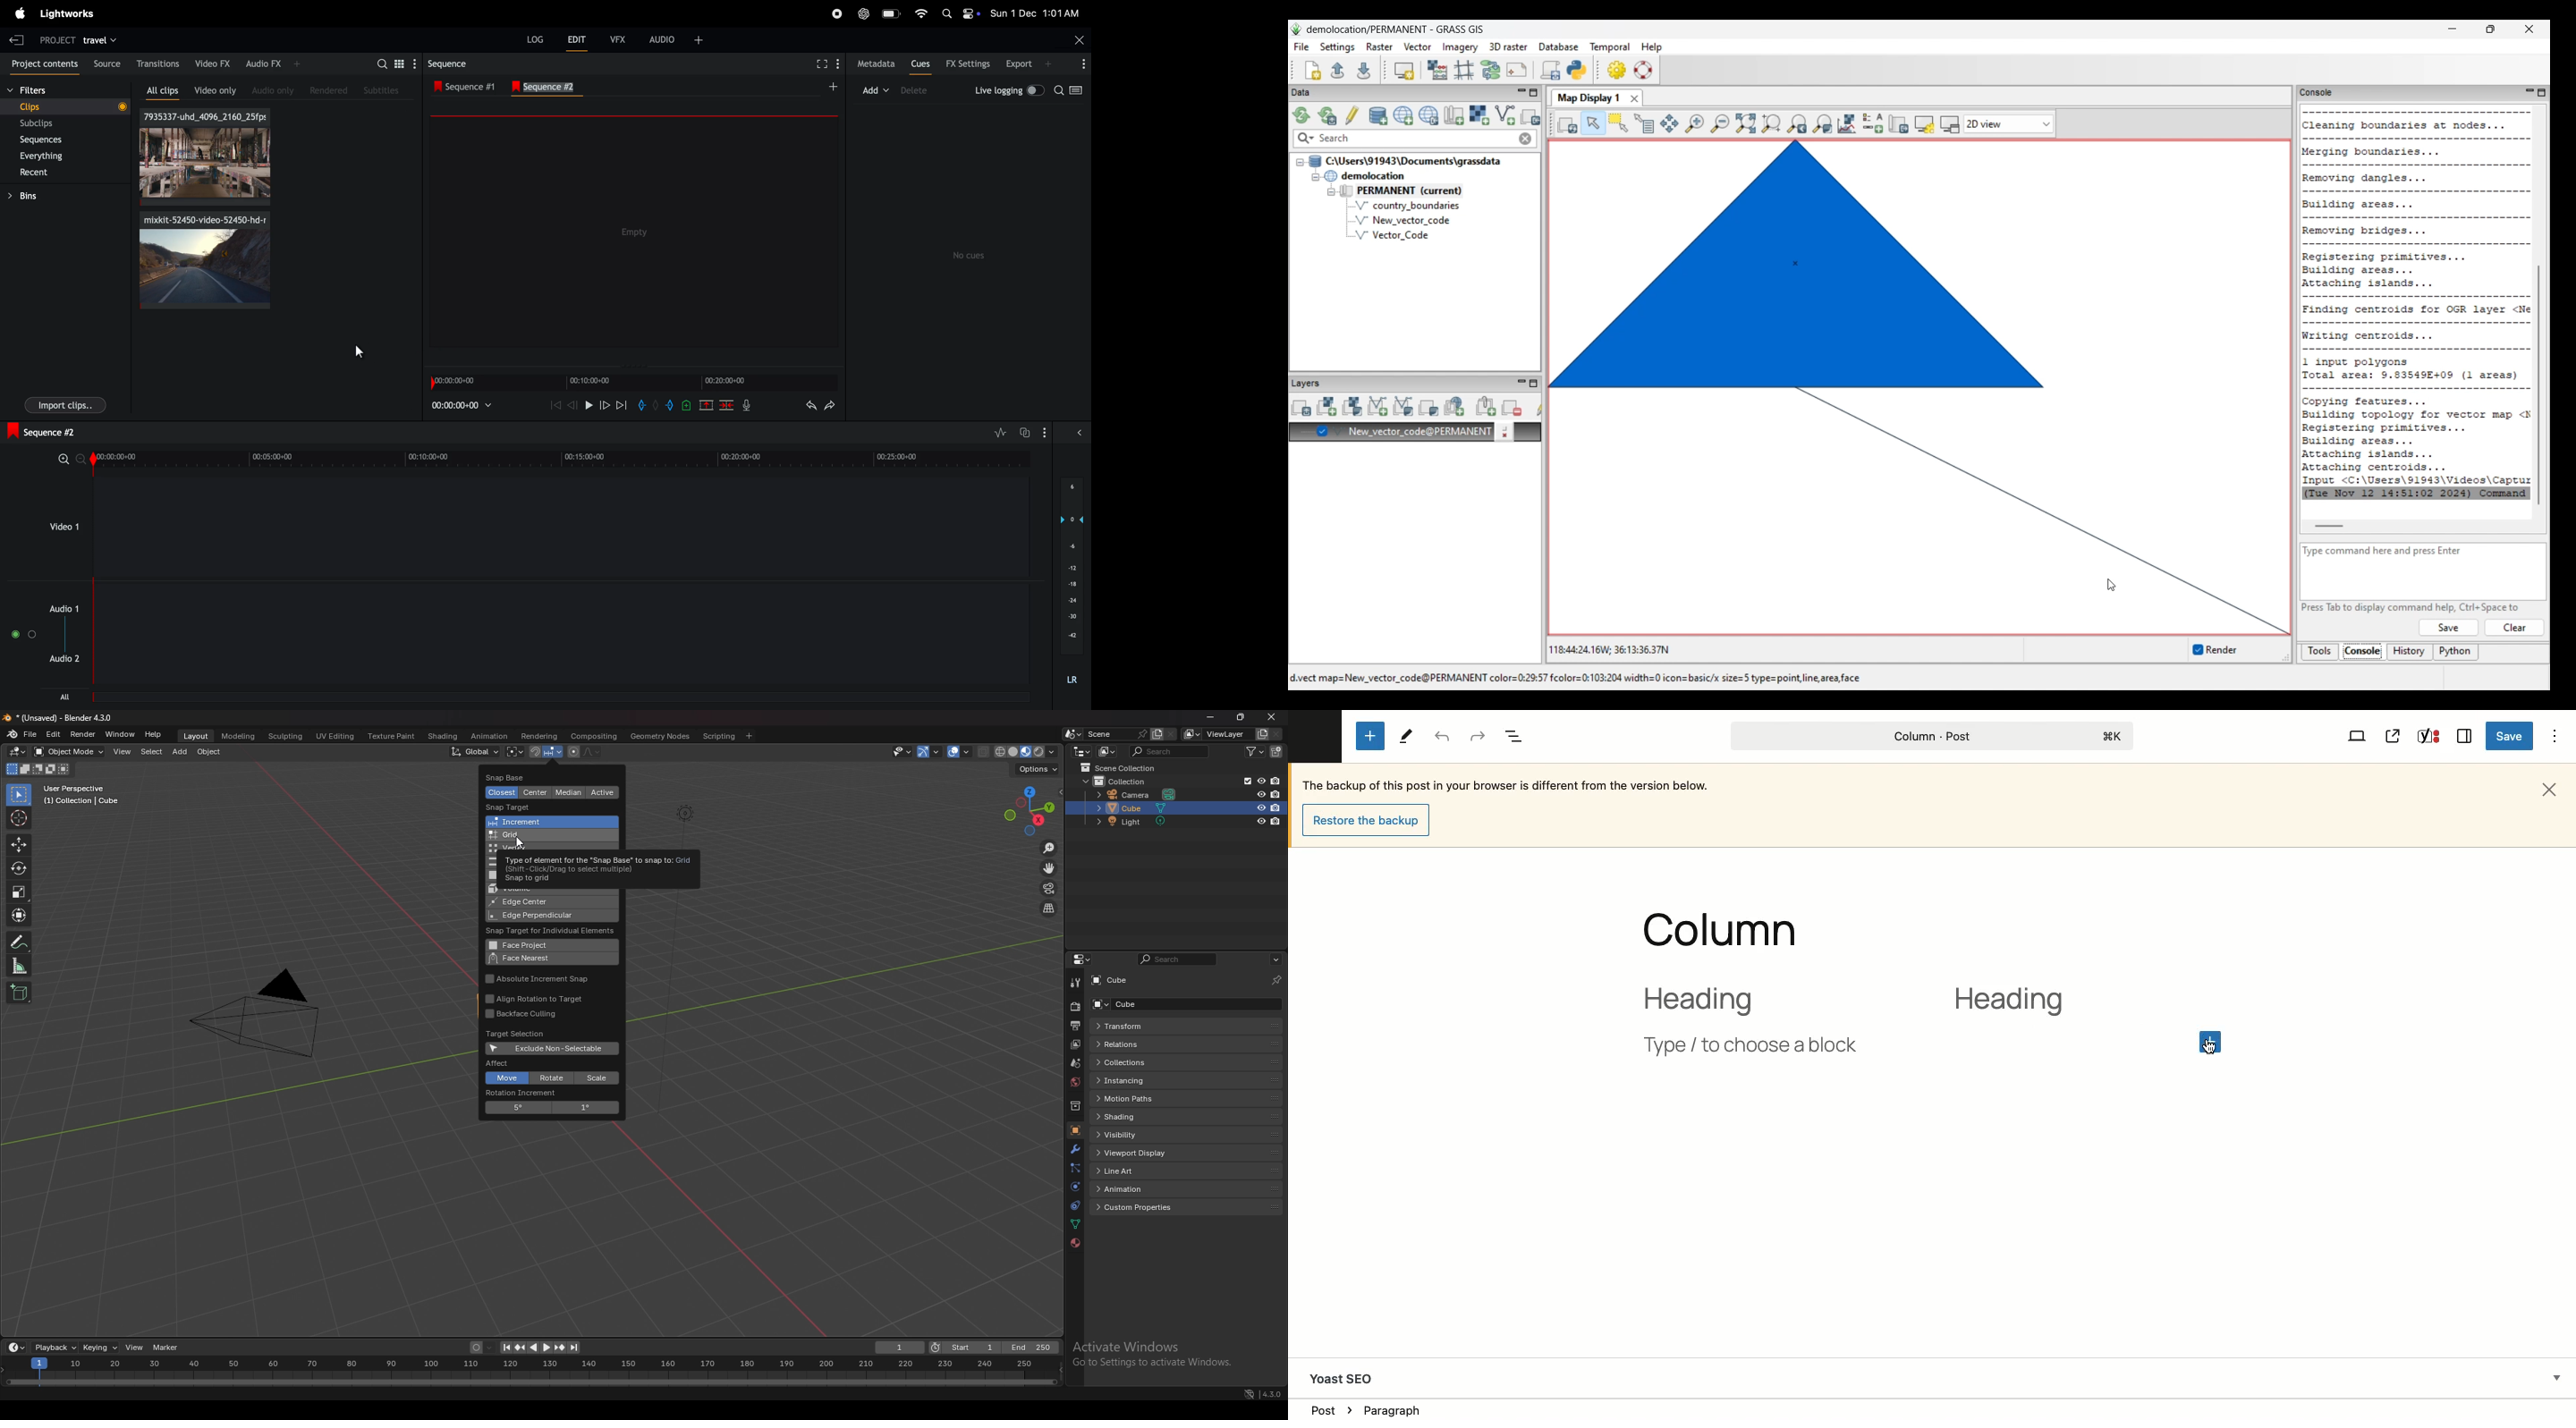 The image size is (2576, 1428). I want to click on scene collection, so click(1124, 768).